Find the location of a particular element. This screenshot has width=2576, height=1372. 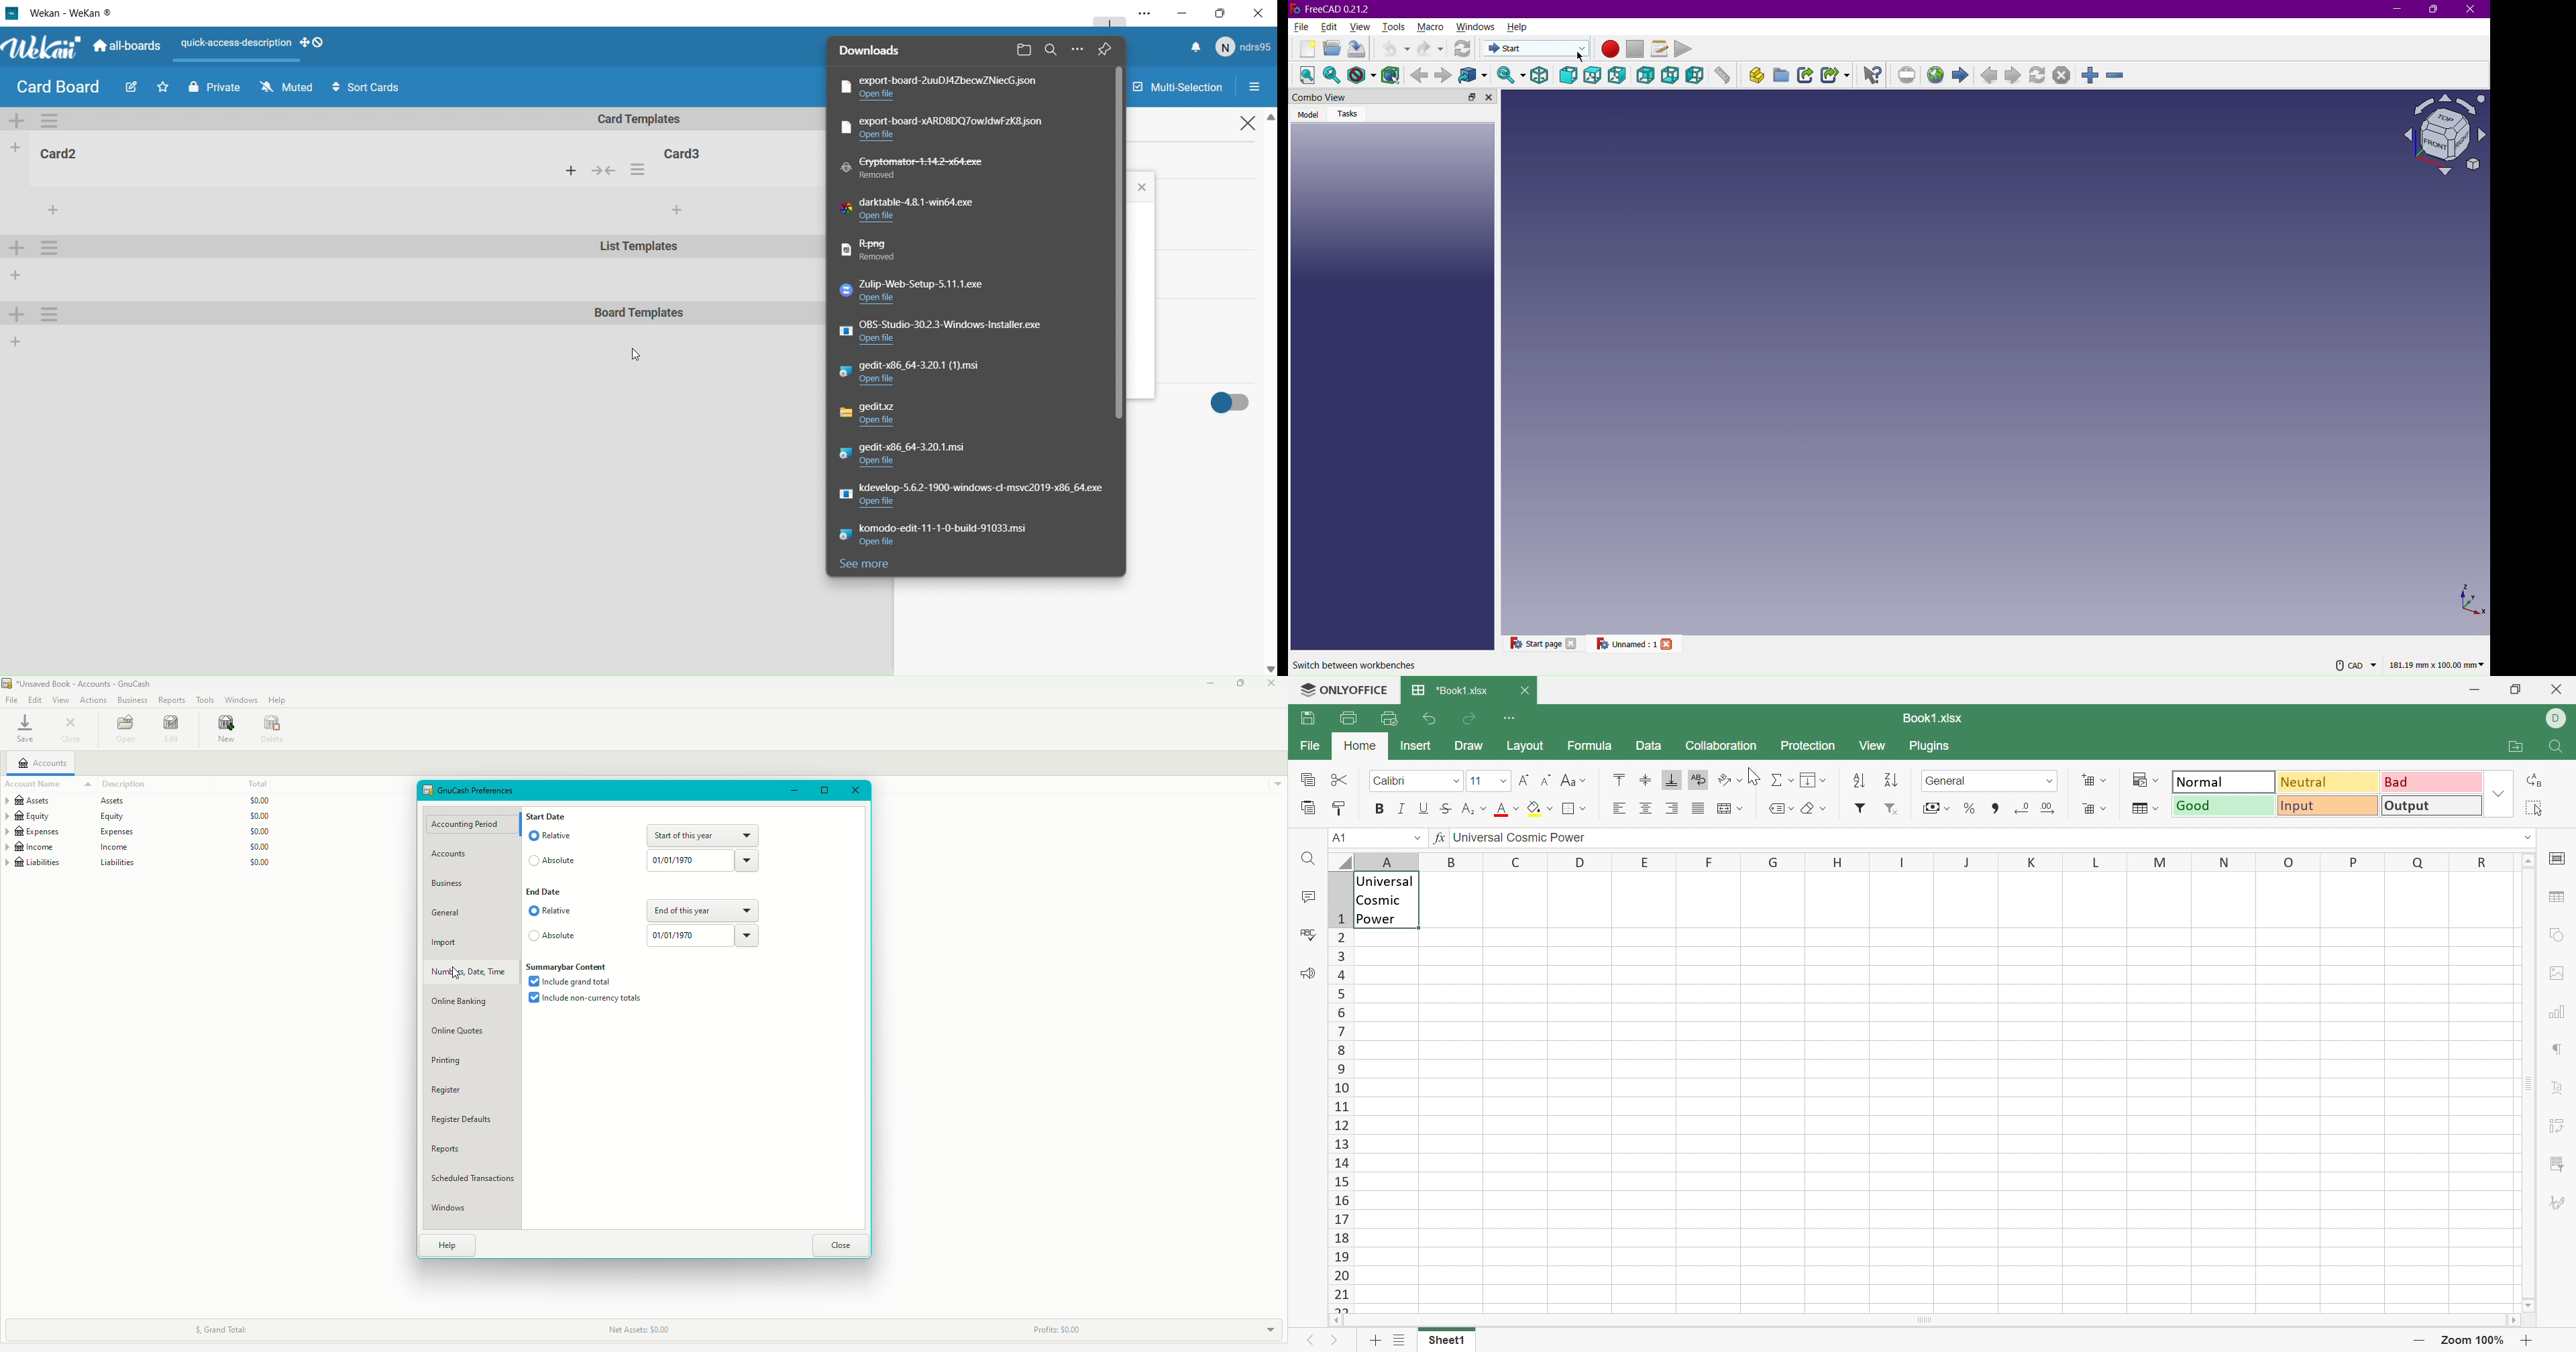

Fit selected content on the screen is located at coordinates (1332, 74).